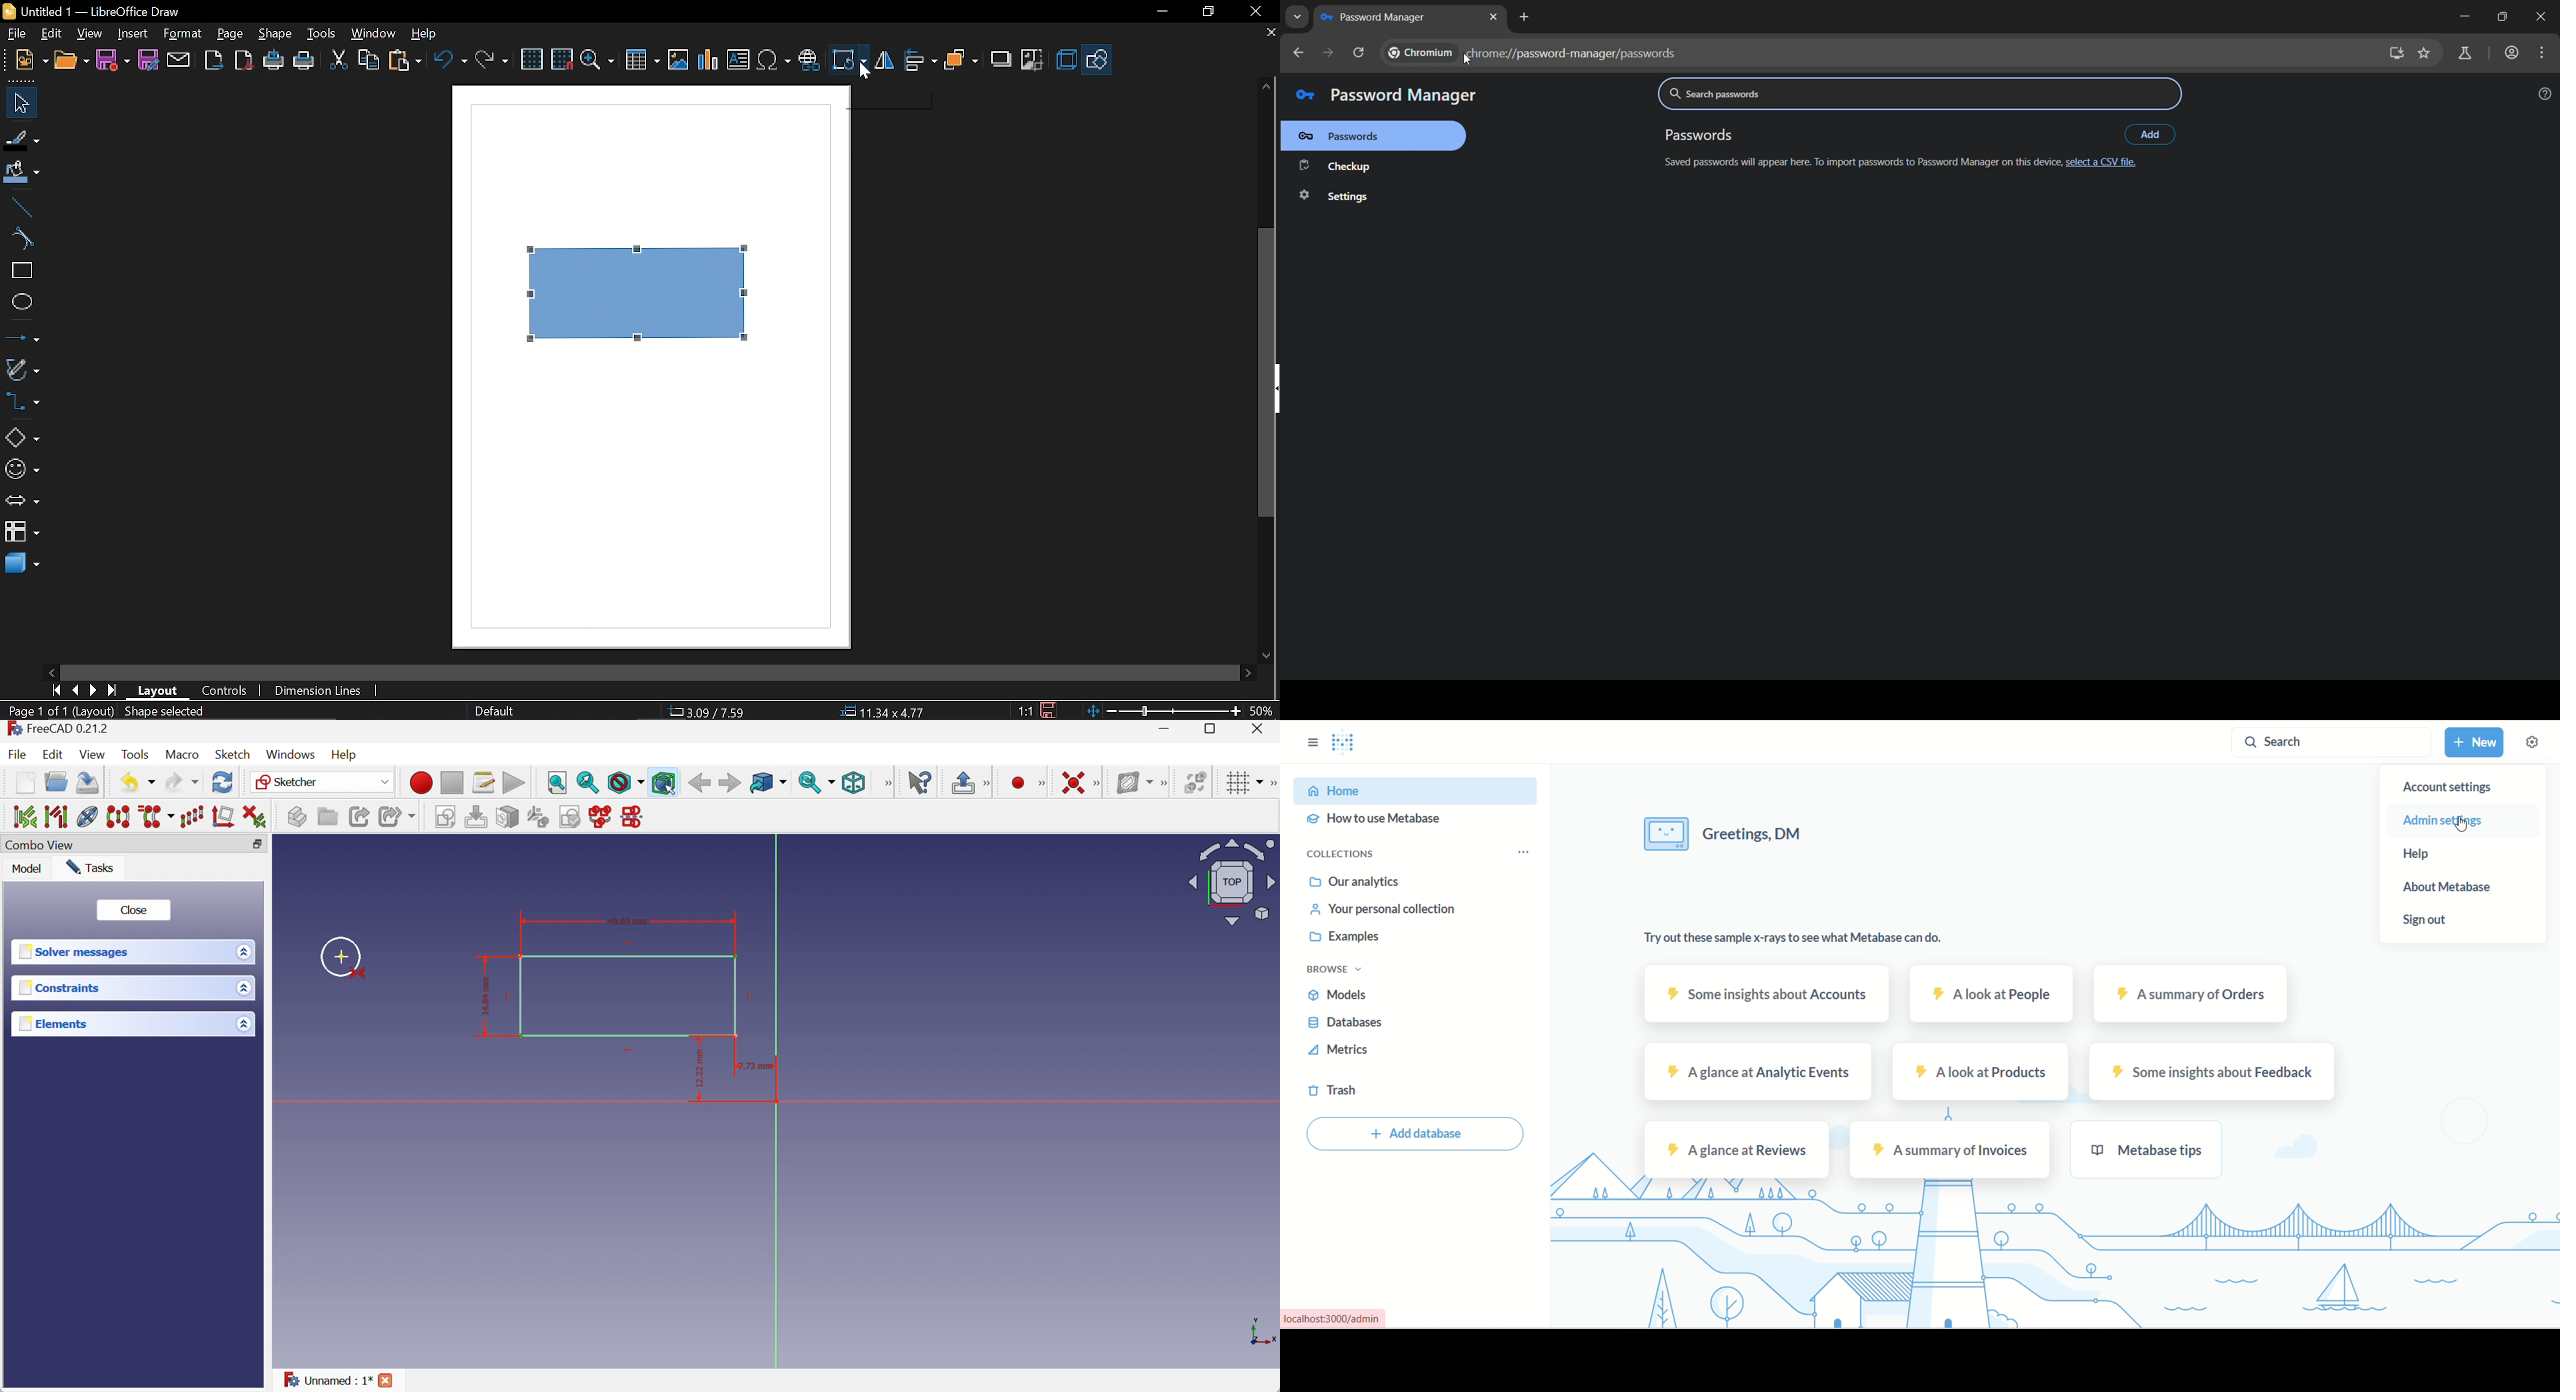  I want to click on Transformaion, so click(849, 61).